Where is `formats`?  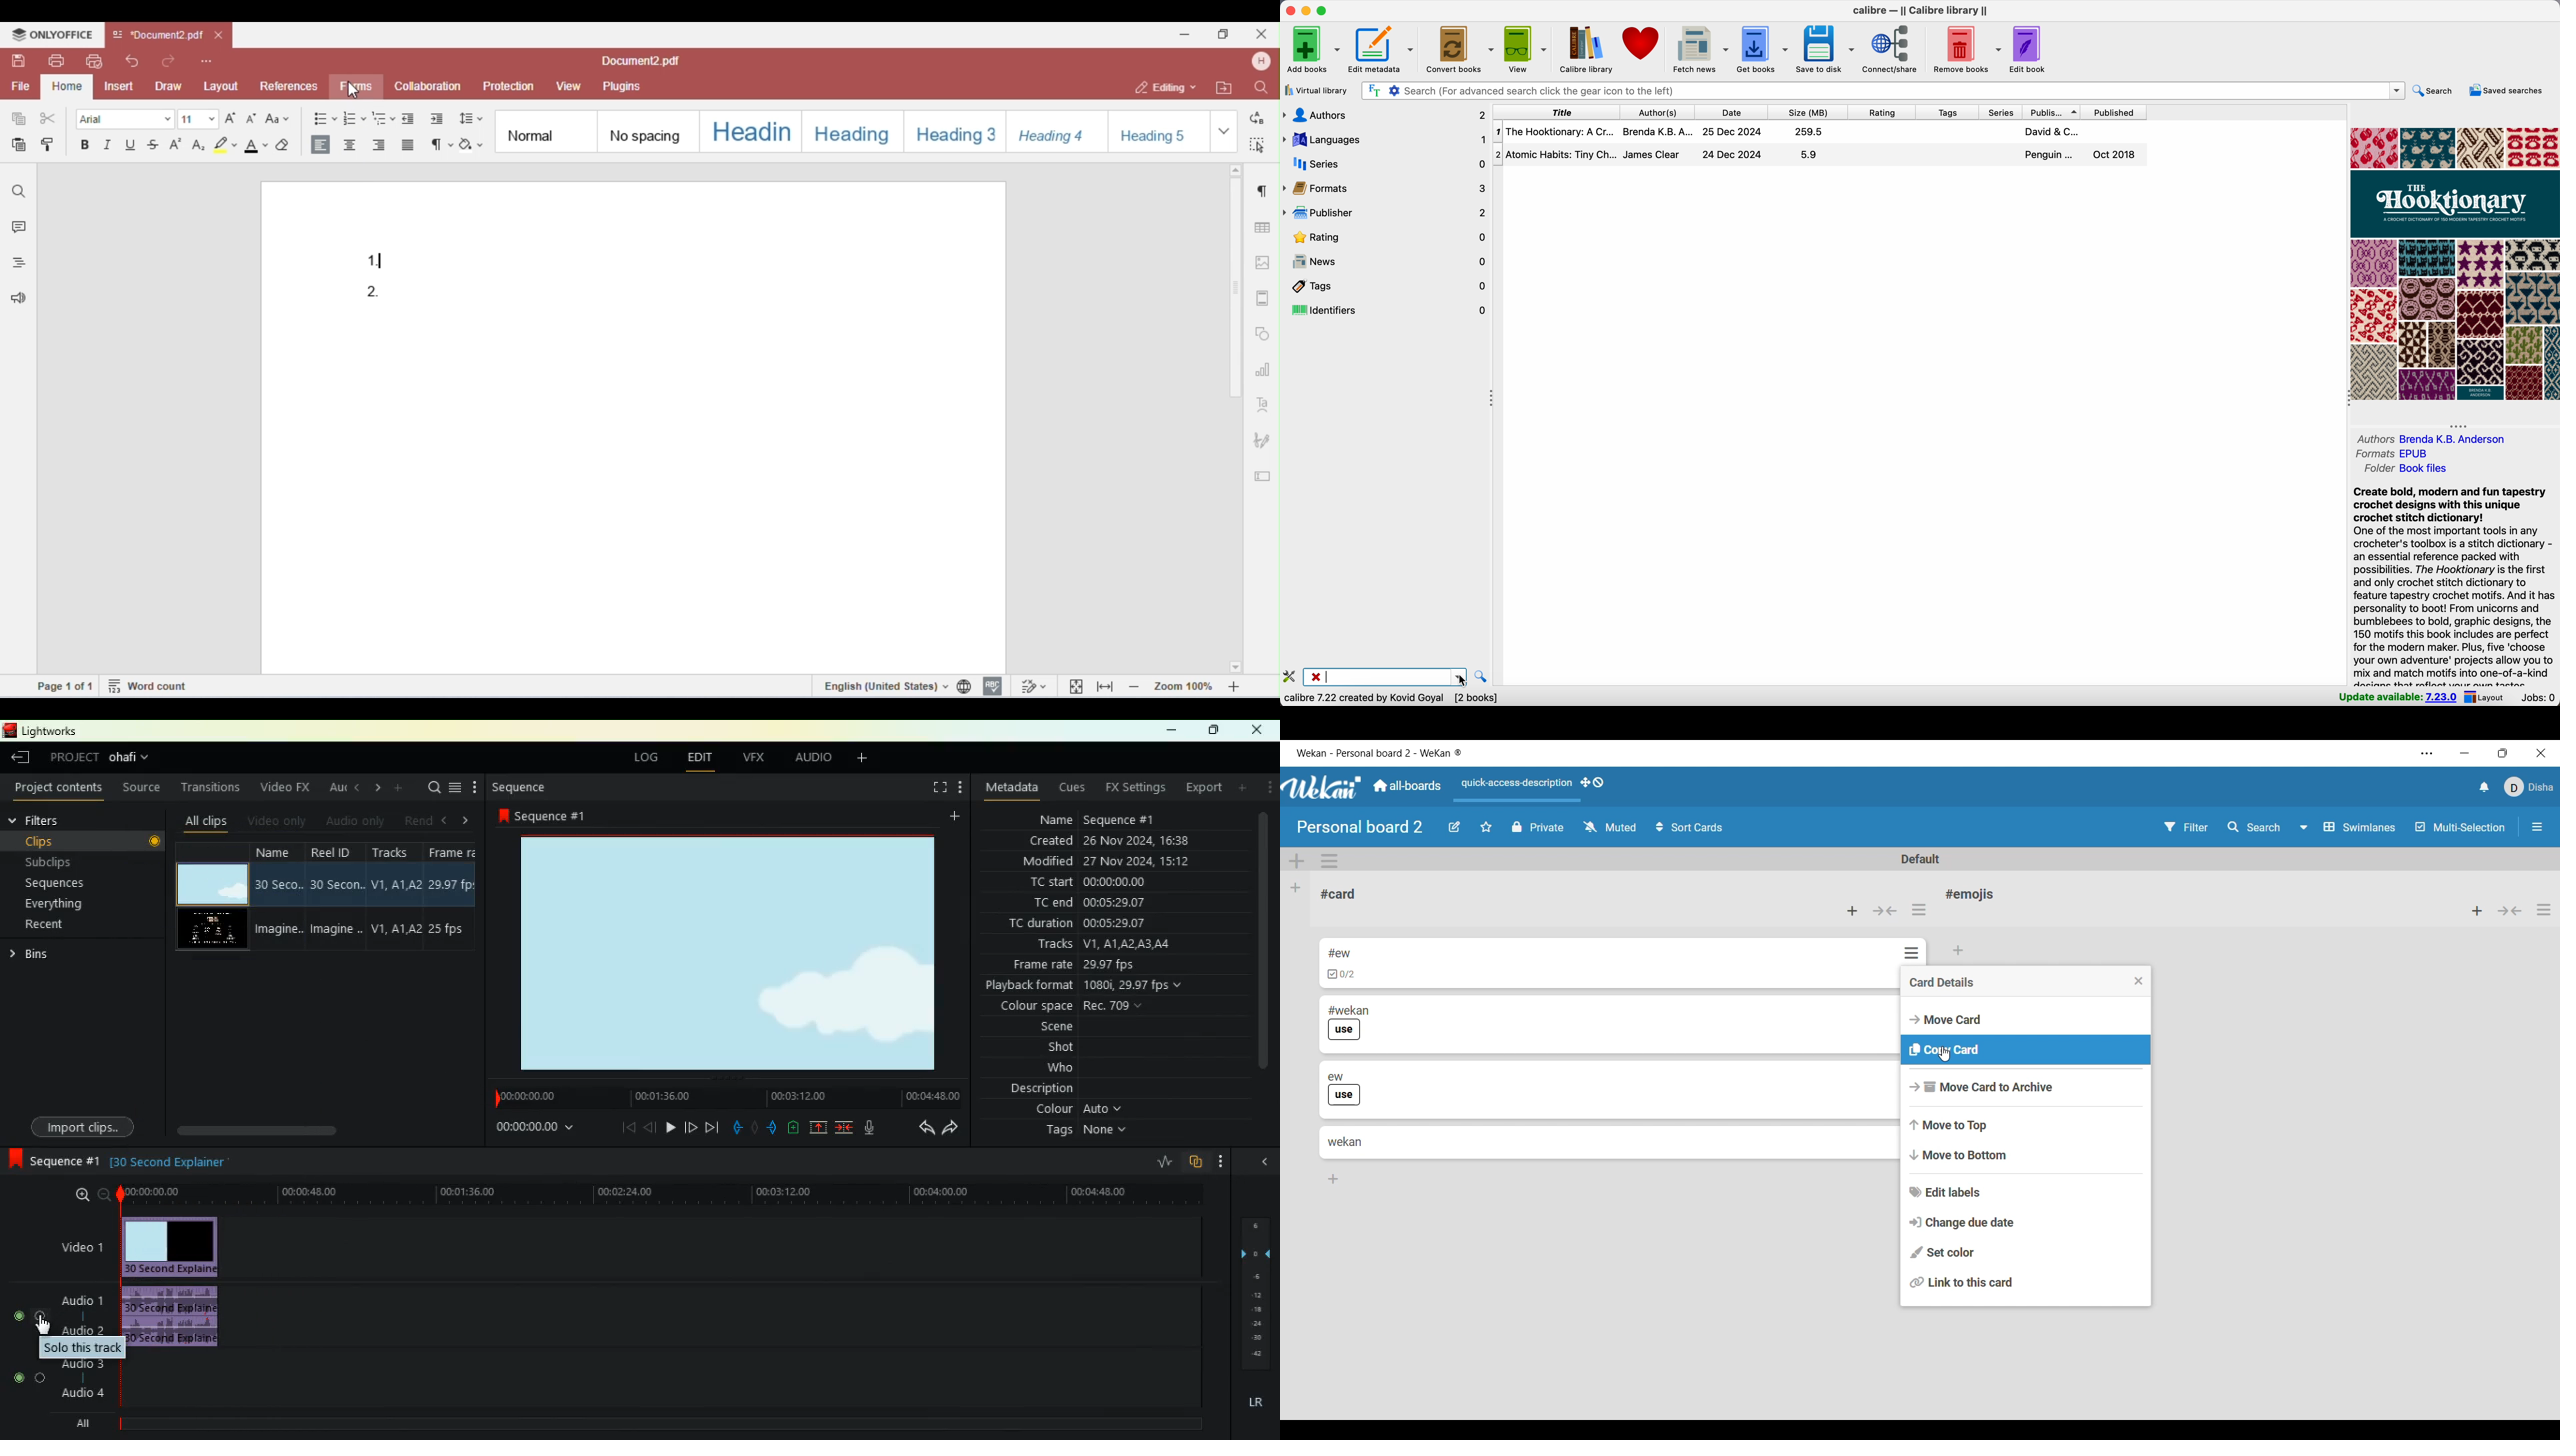 formats is located at coordinates (2391, 454).